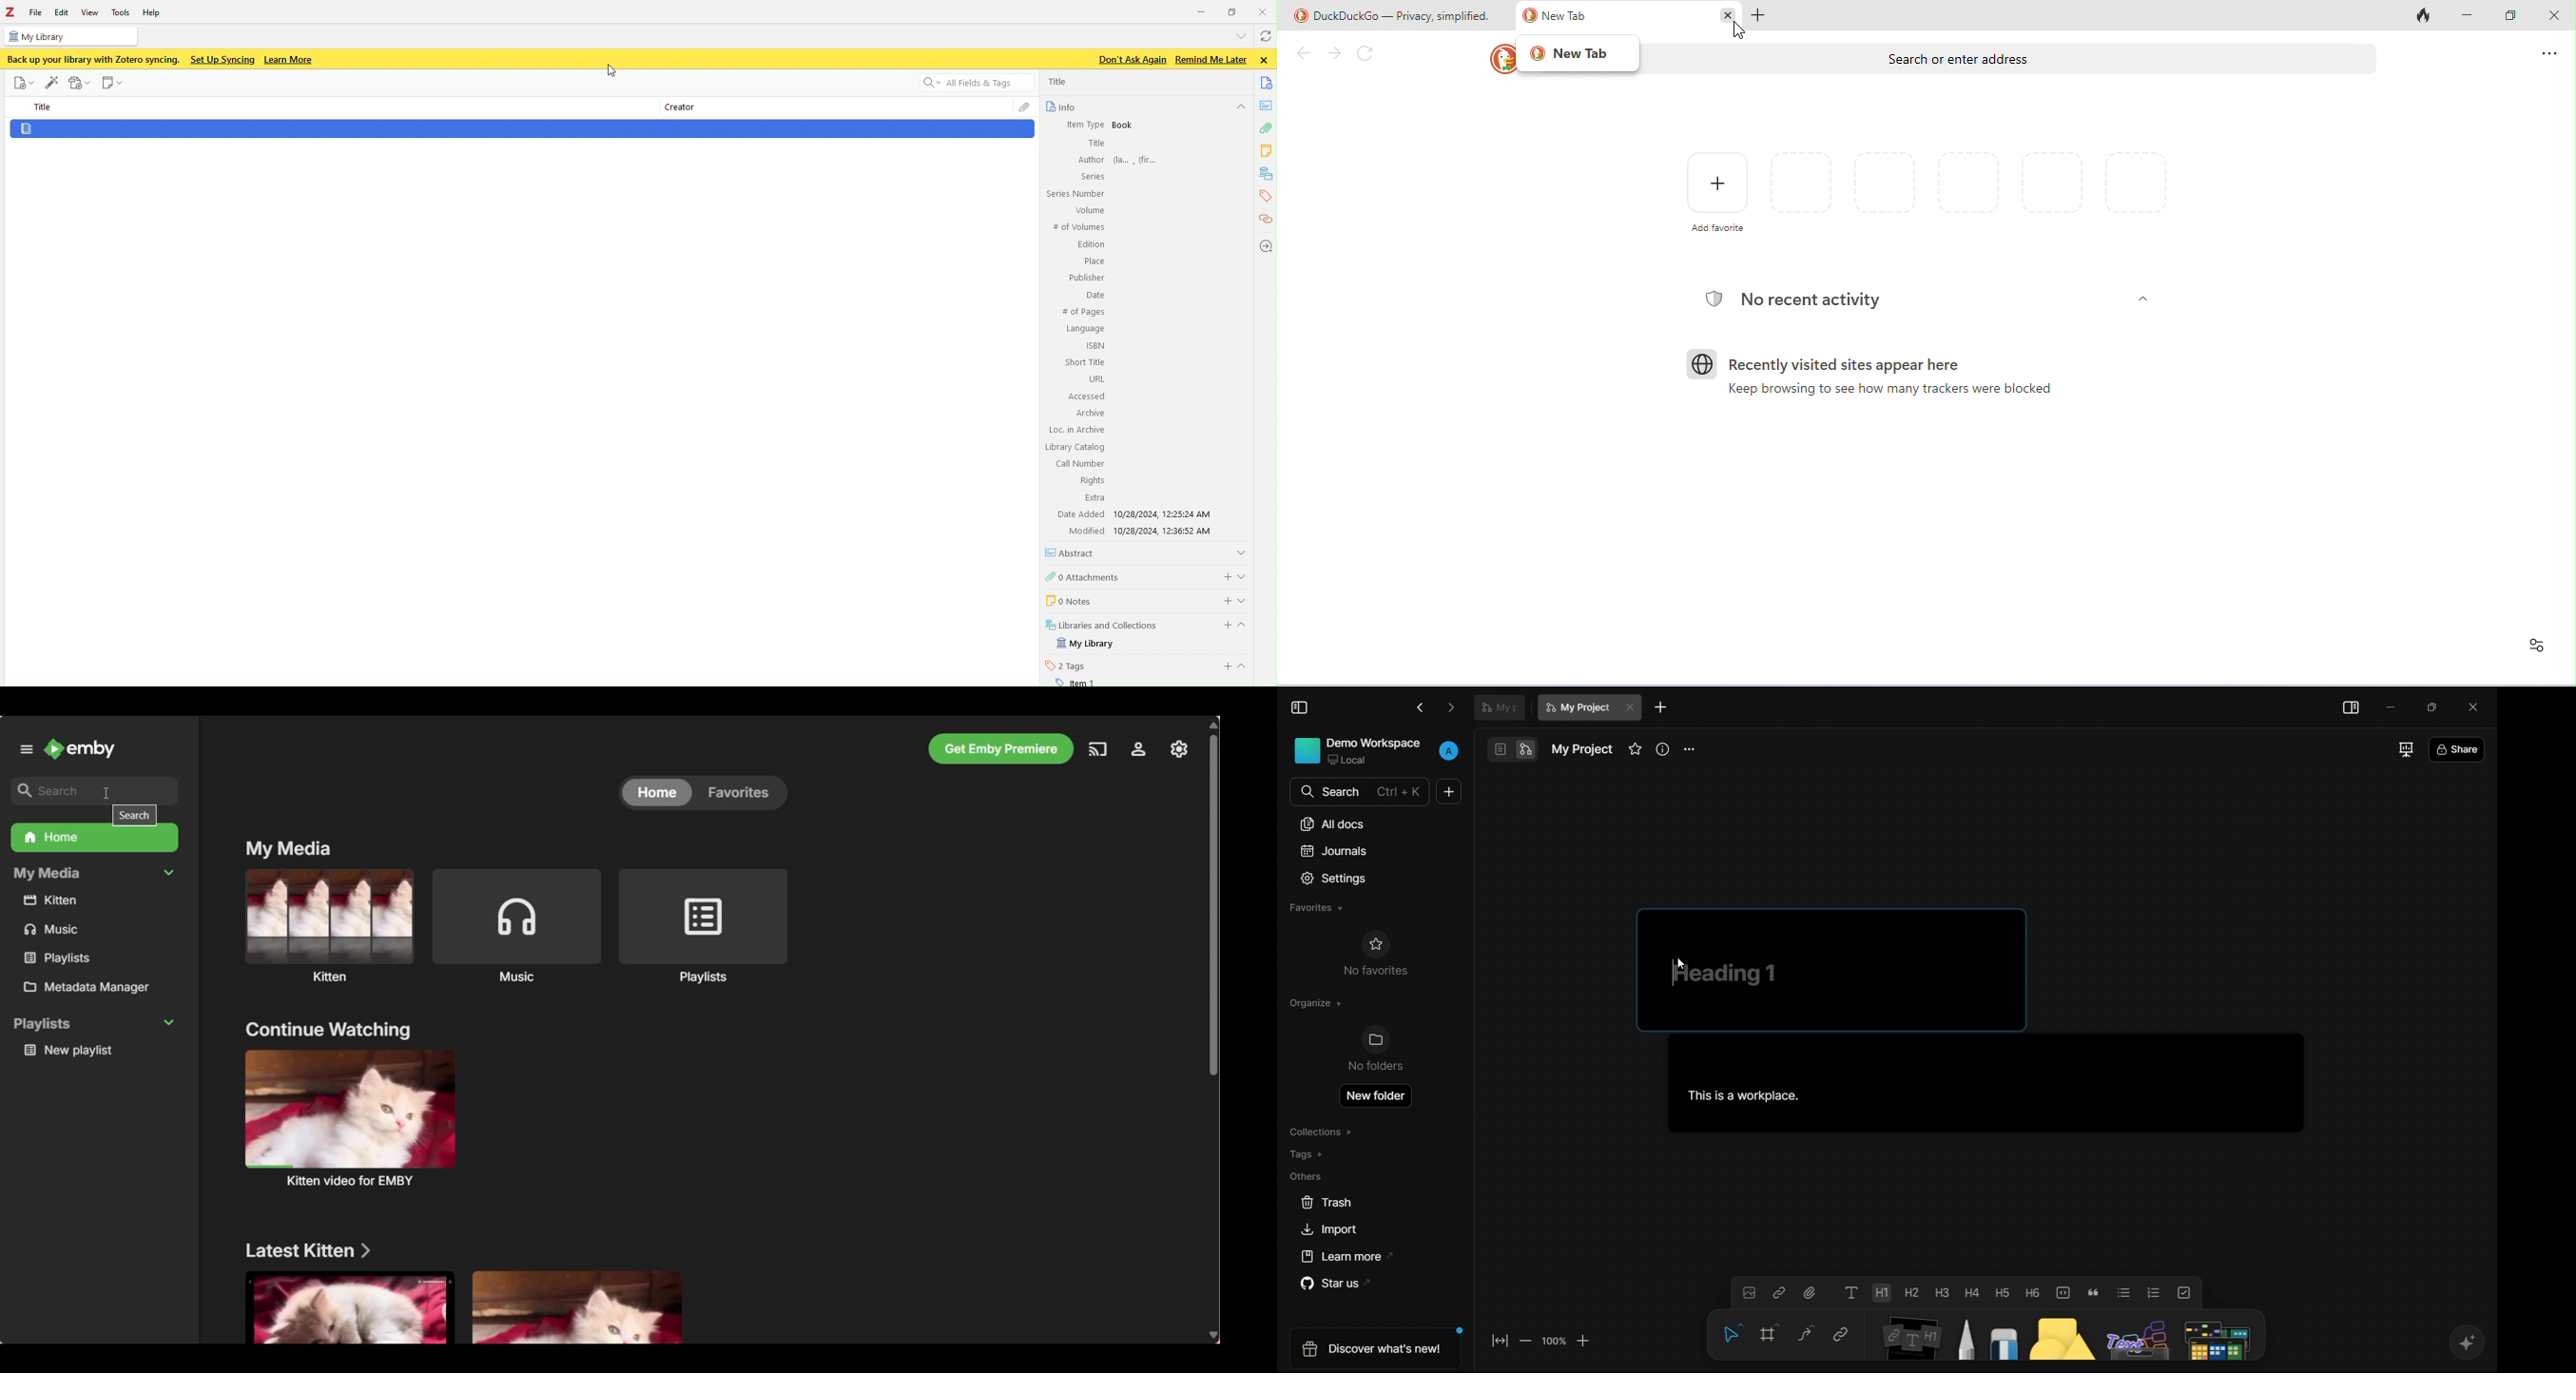  What do you see at coordinates (2000, 1334) in the screenshot?
I see `eraser` at bounding box center [2000, 1334].